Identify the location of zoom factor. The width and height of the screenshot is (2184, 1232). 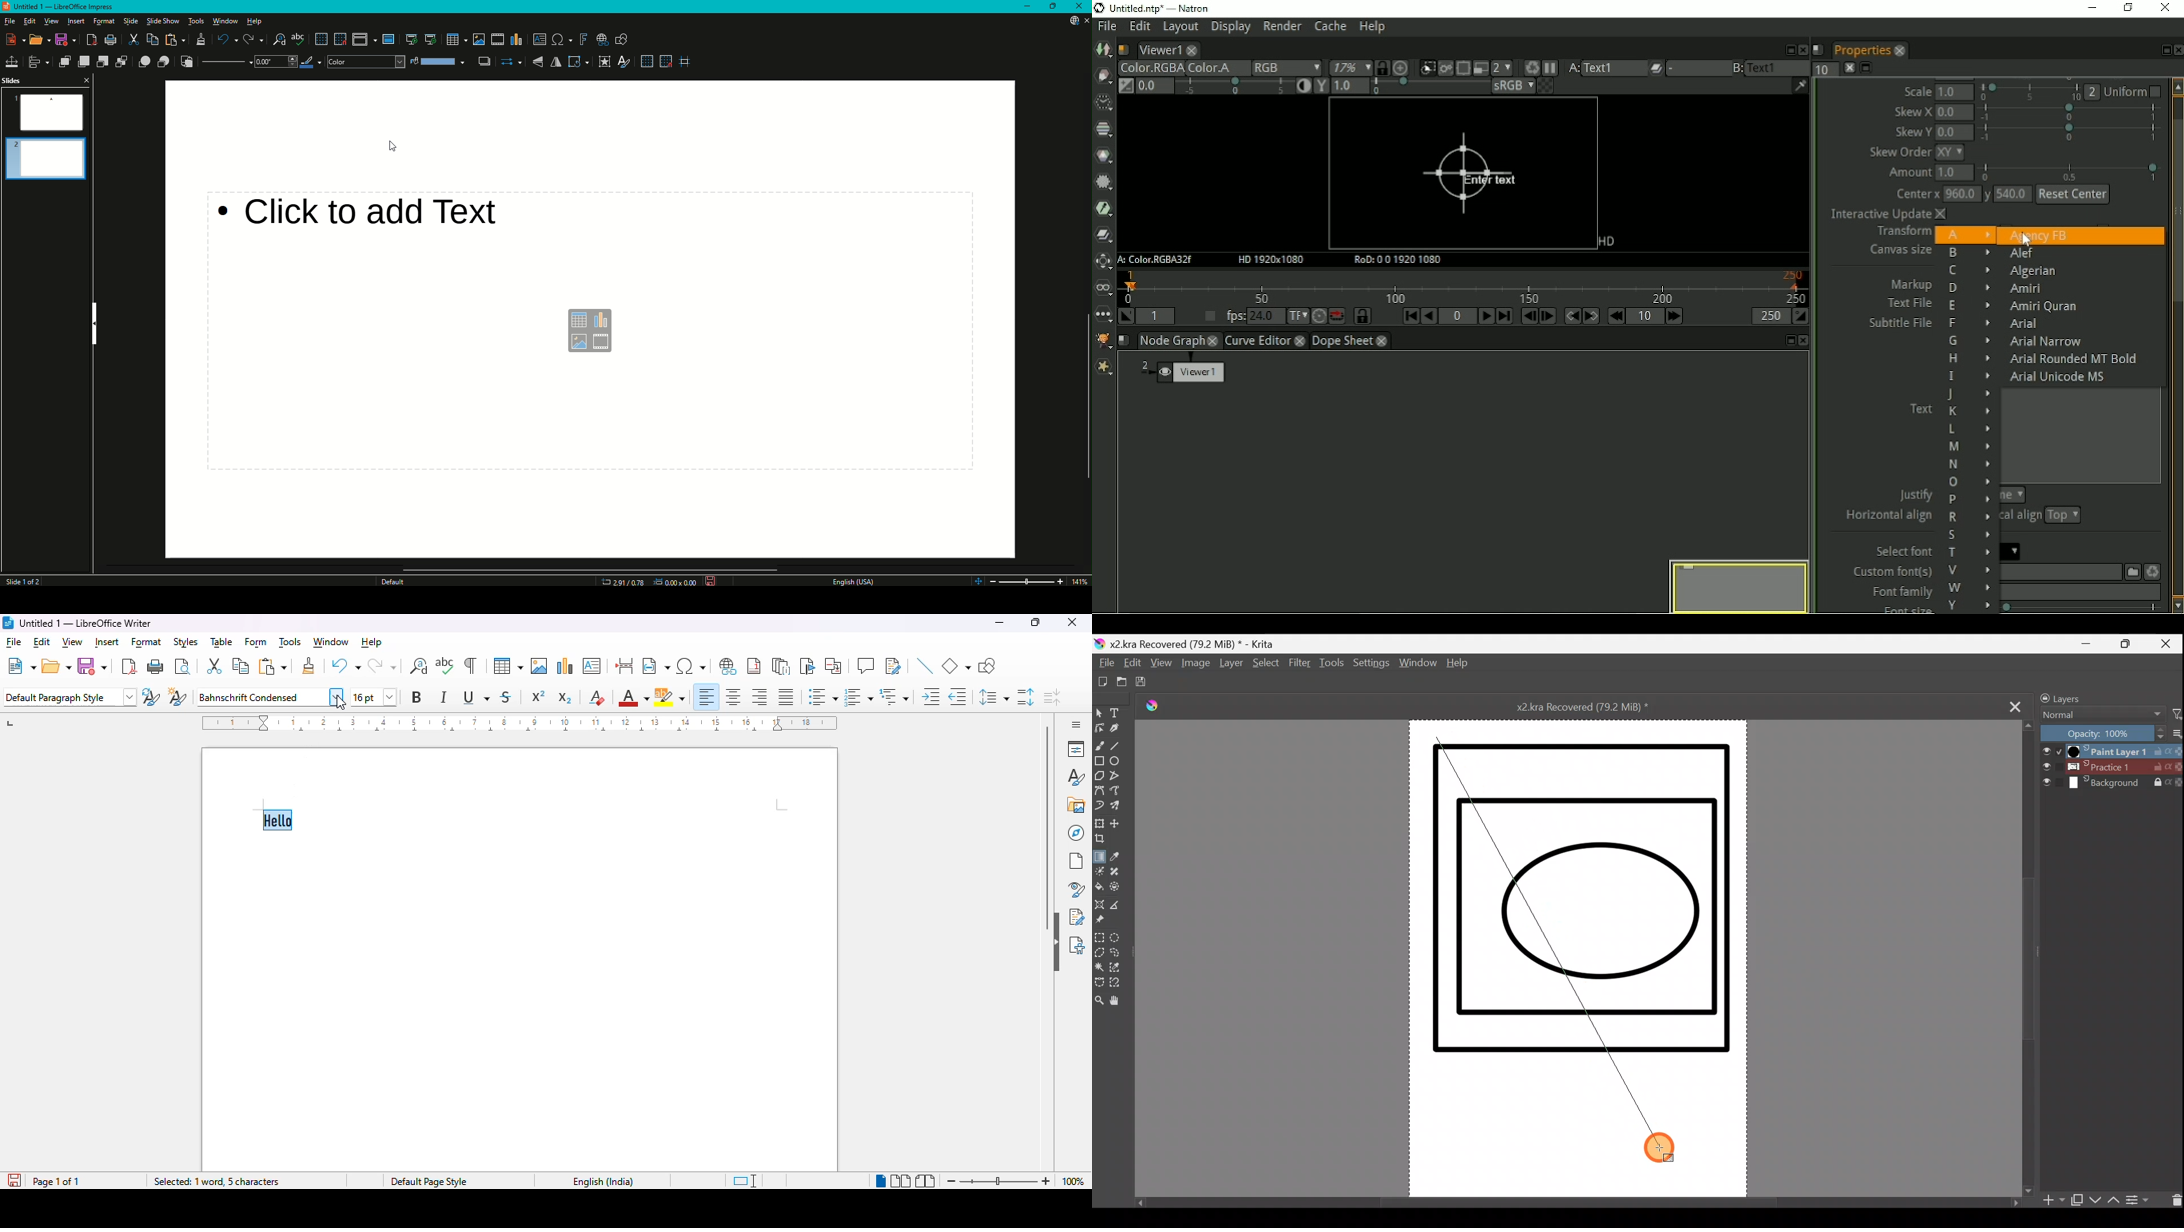
(1074, 1182).